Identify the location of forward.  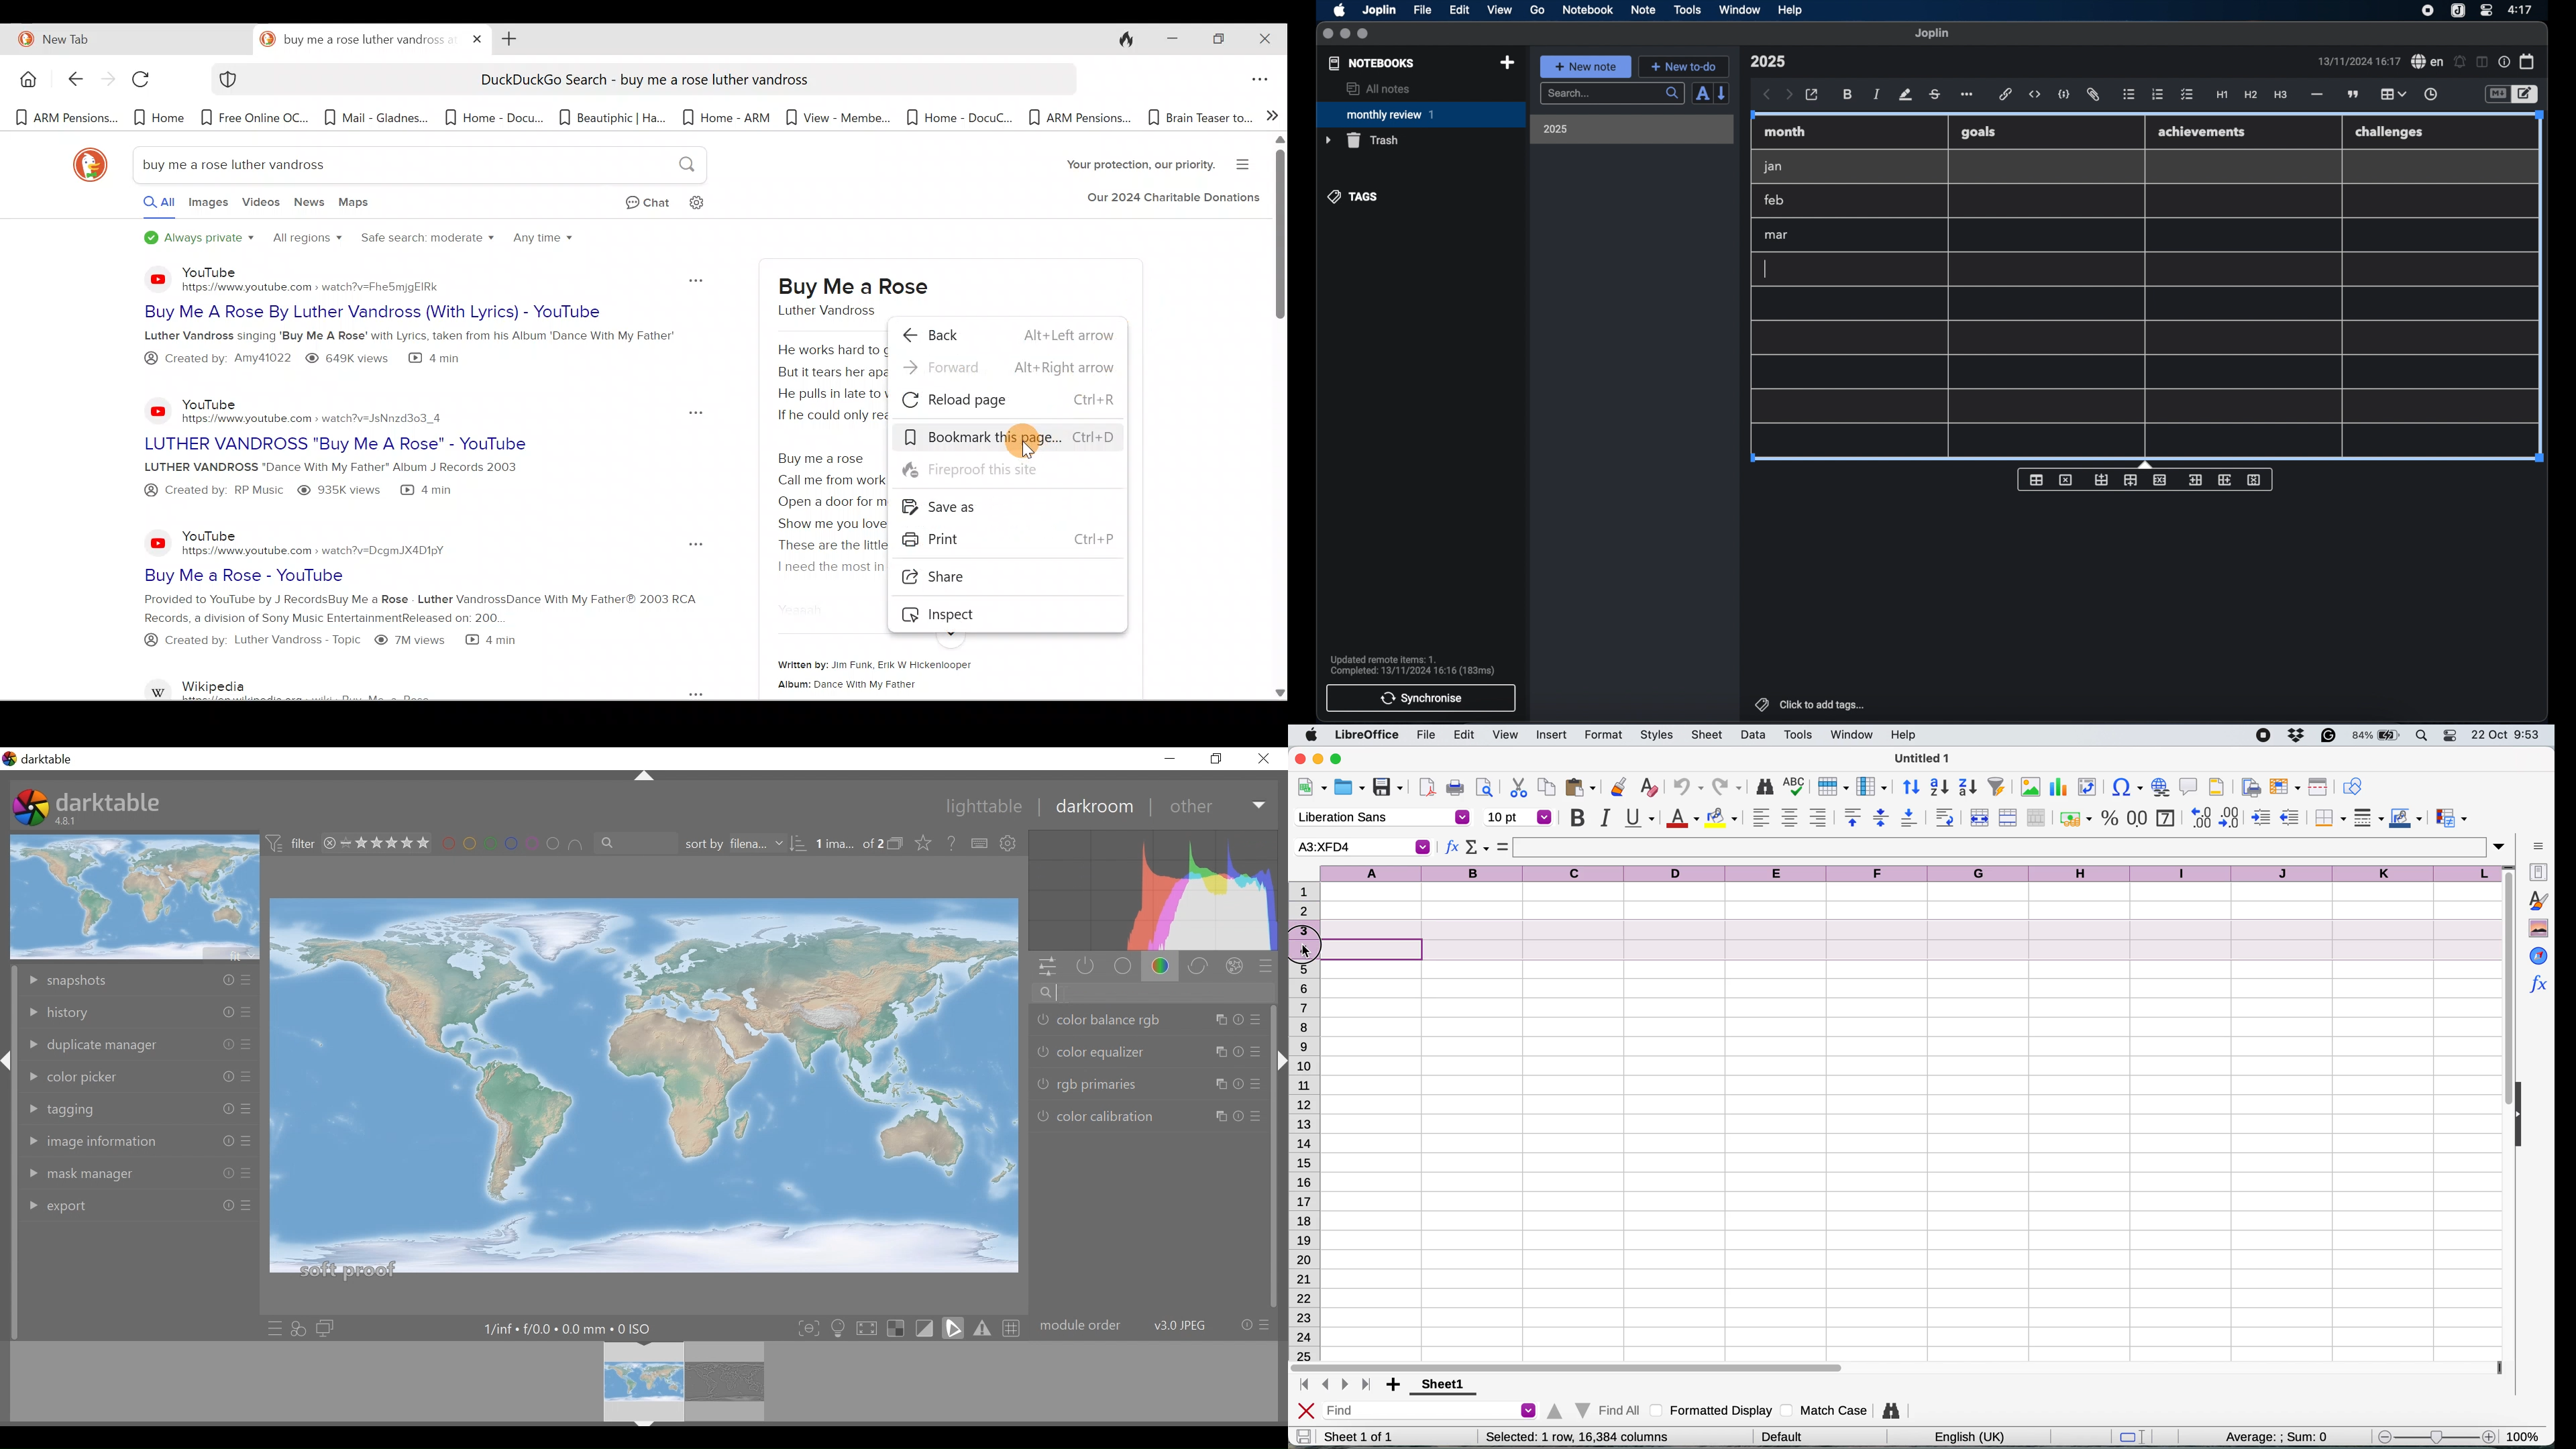
(1789, 95).